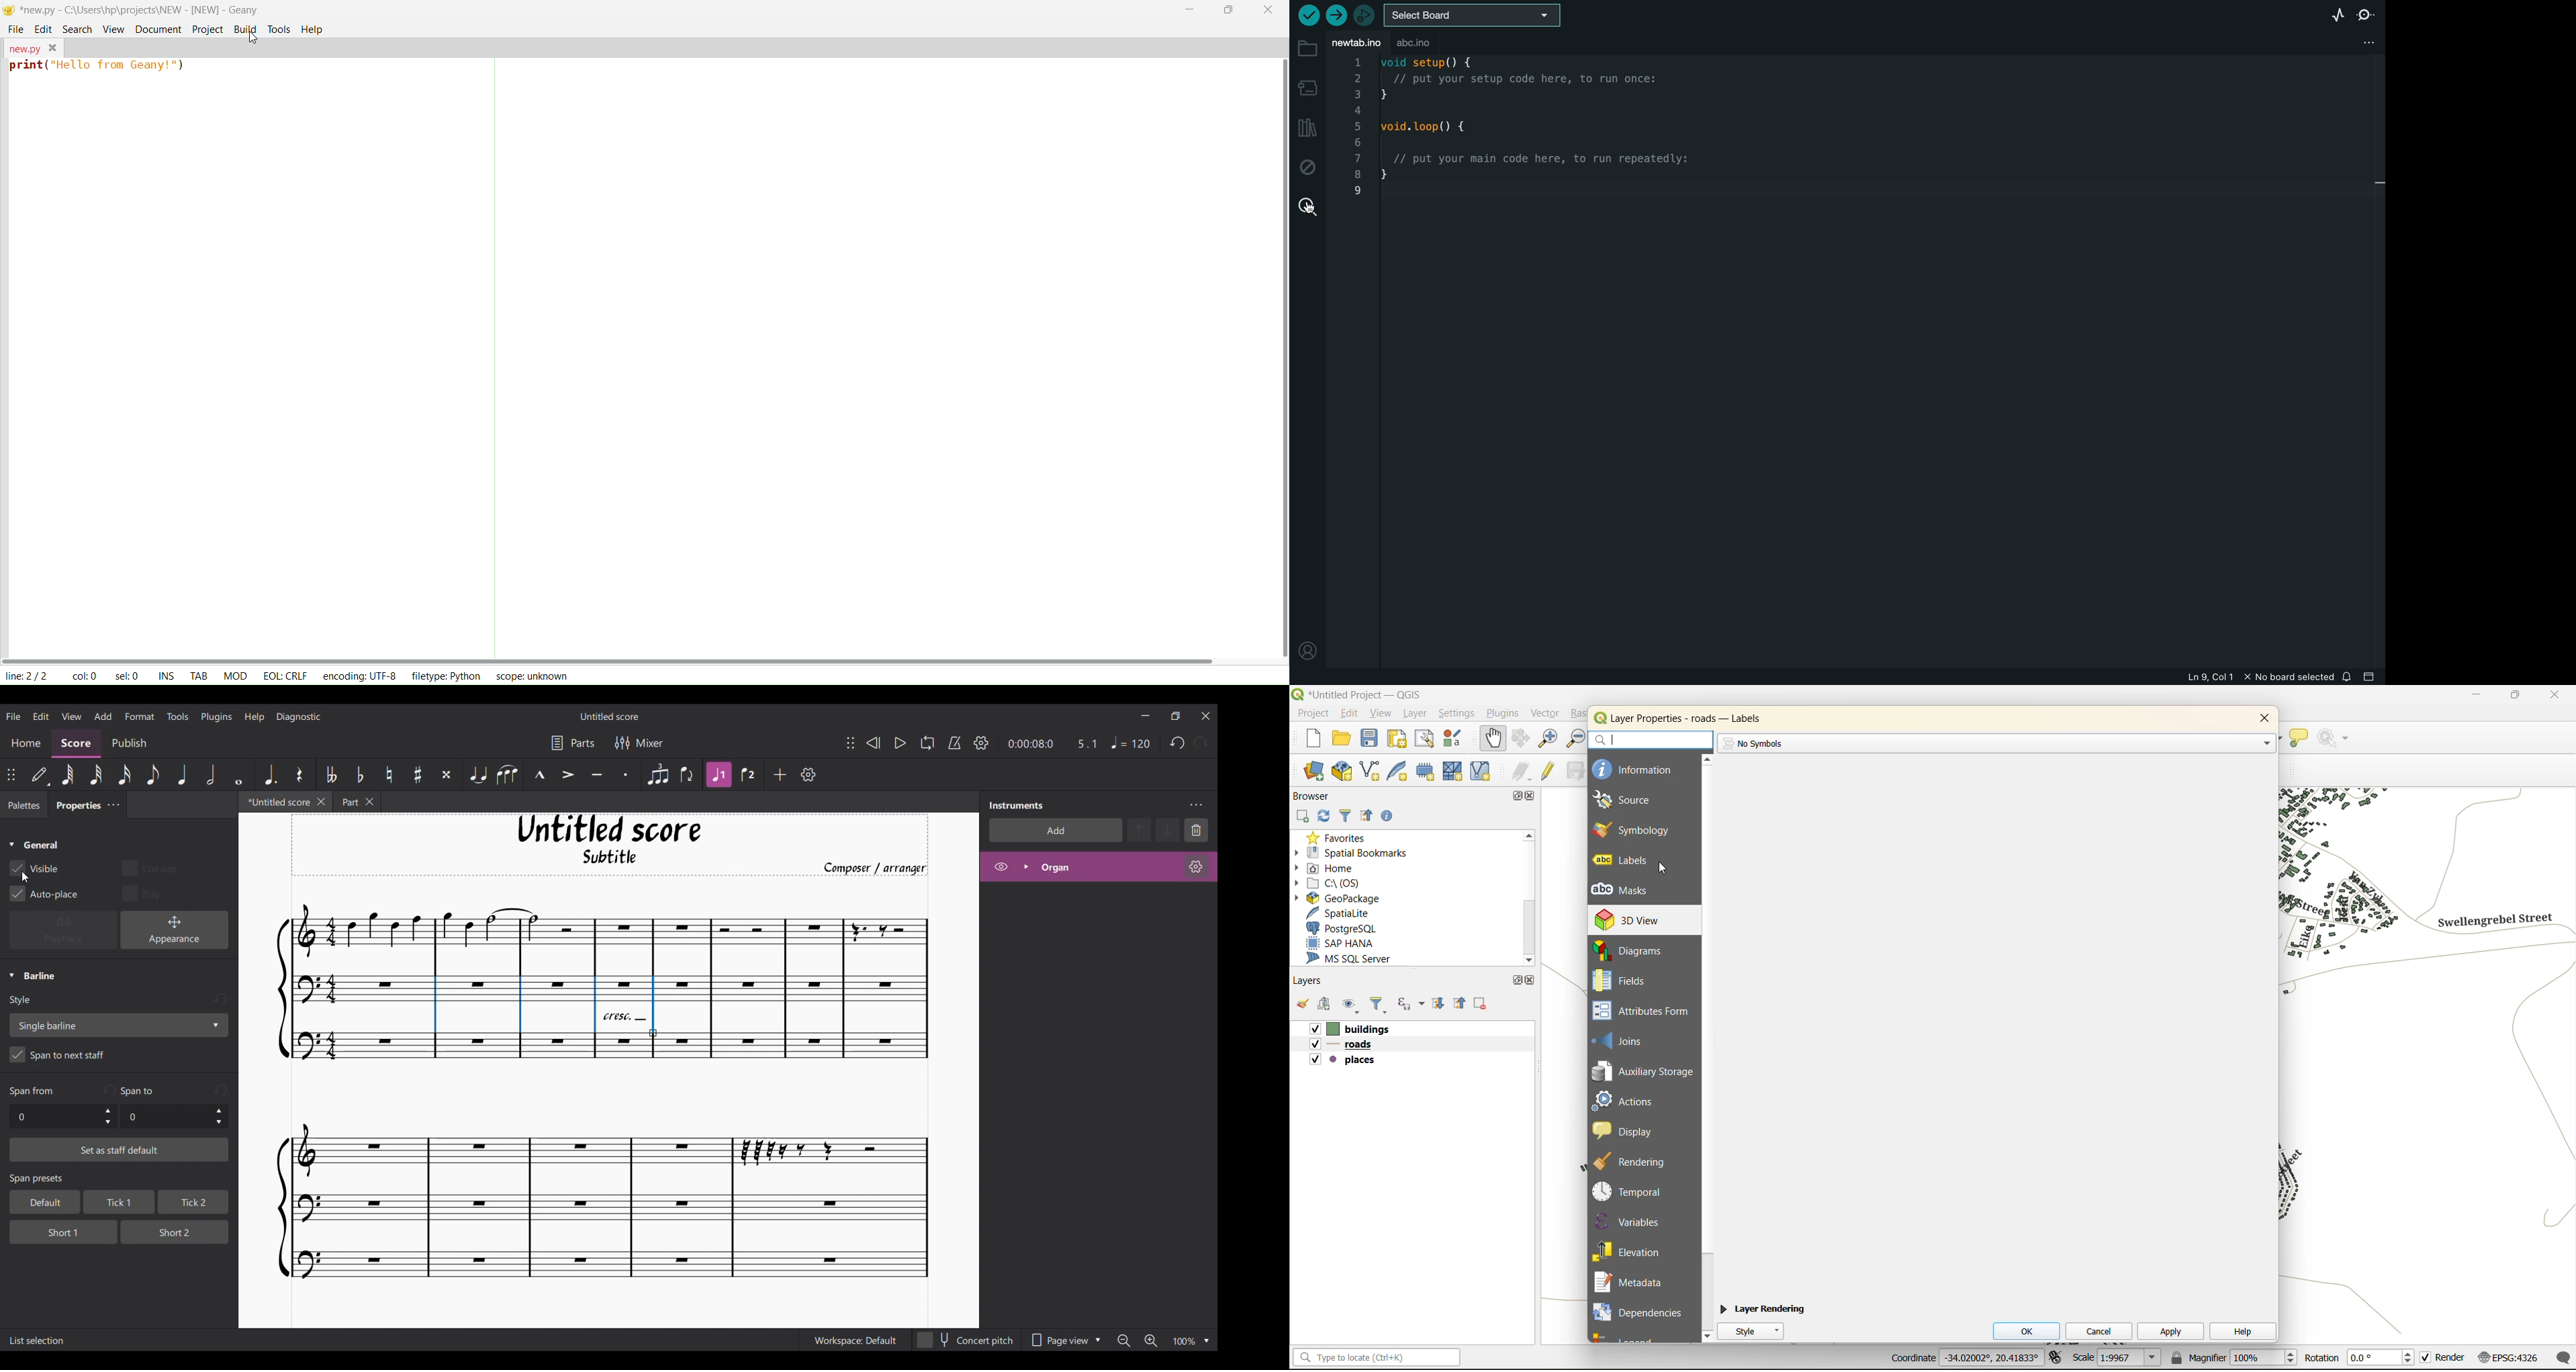 The width and height of the screenshot is (2576, 1372). What do you see at coordinates (1145, 715) in the screenshot?
I see `Minimize` at bounding box center [1145, 715].